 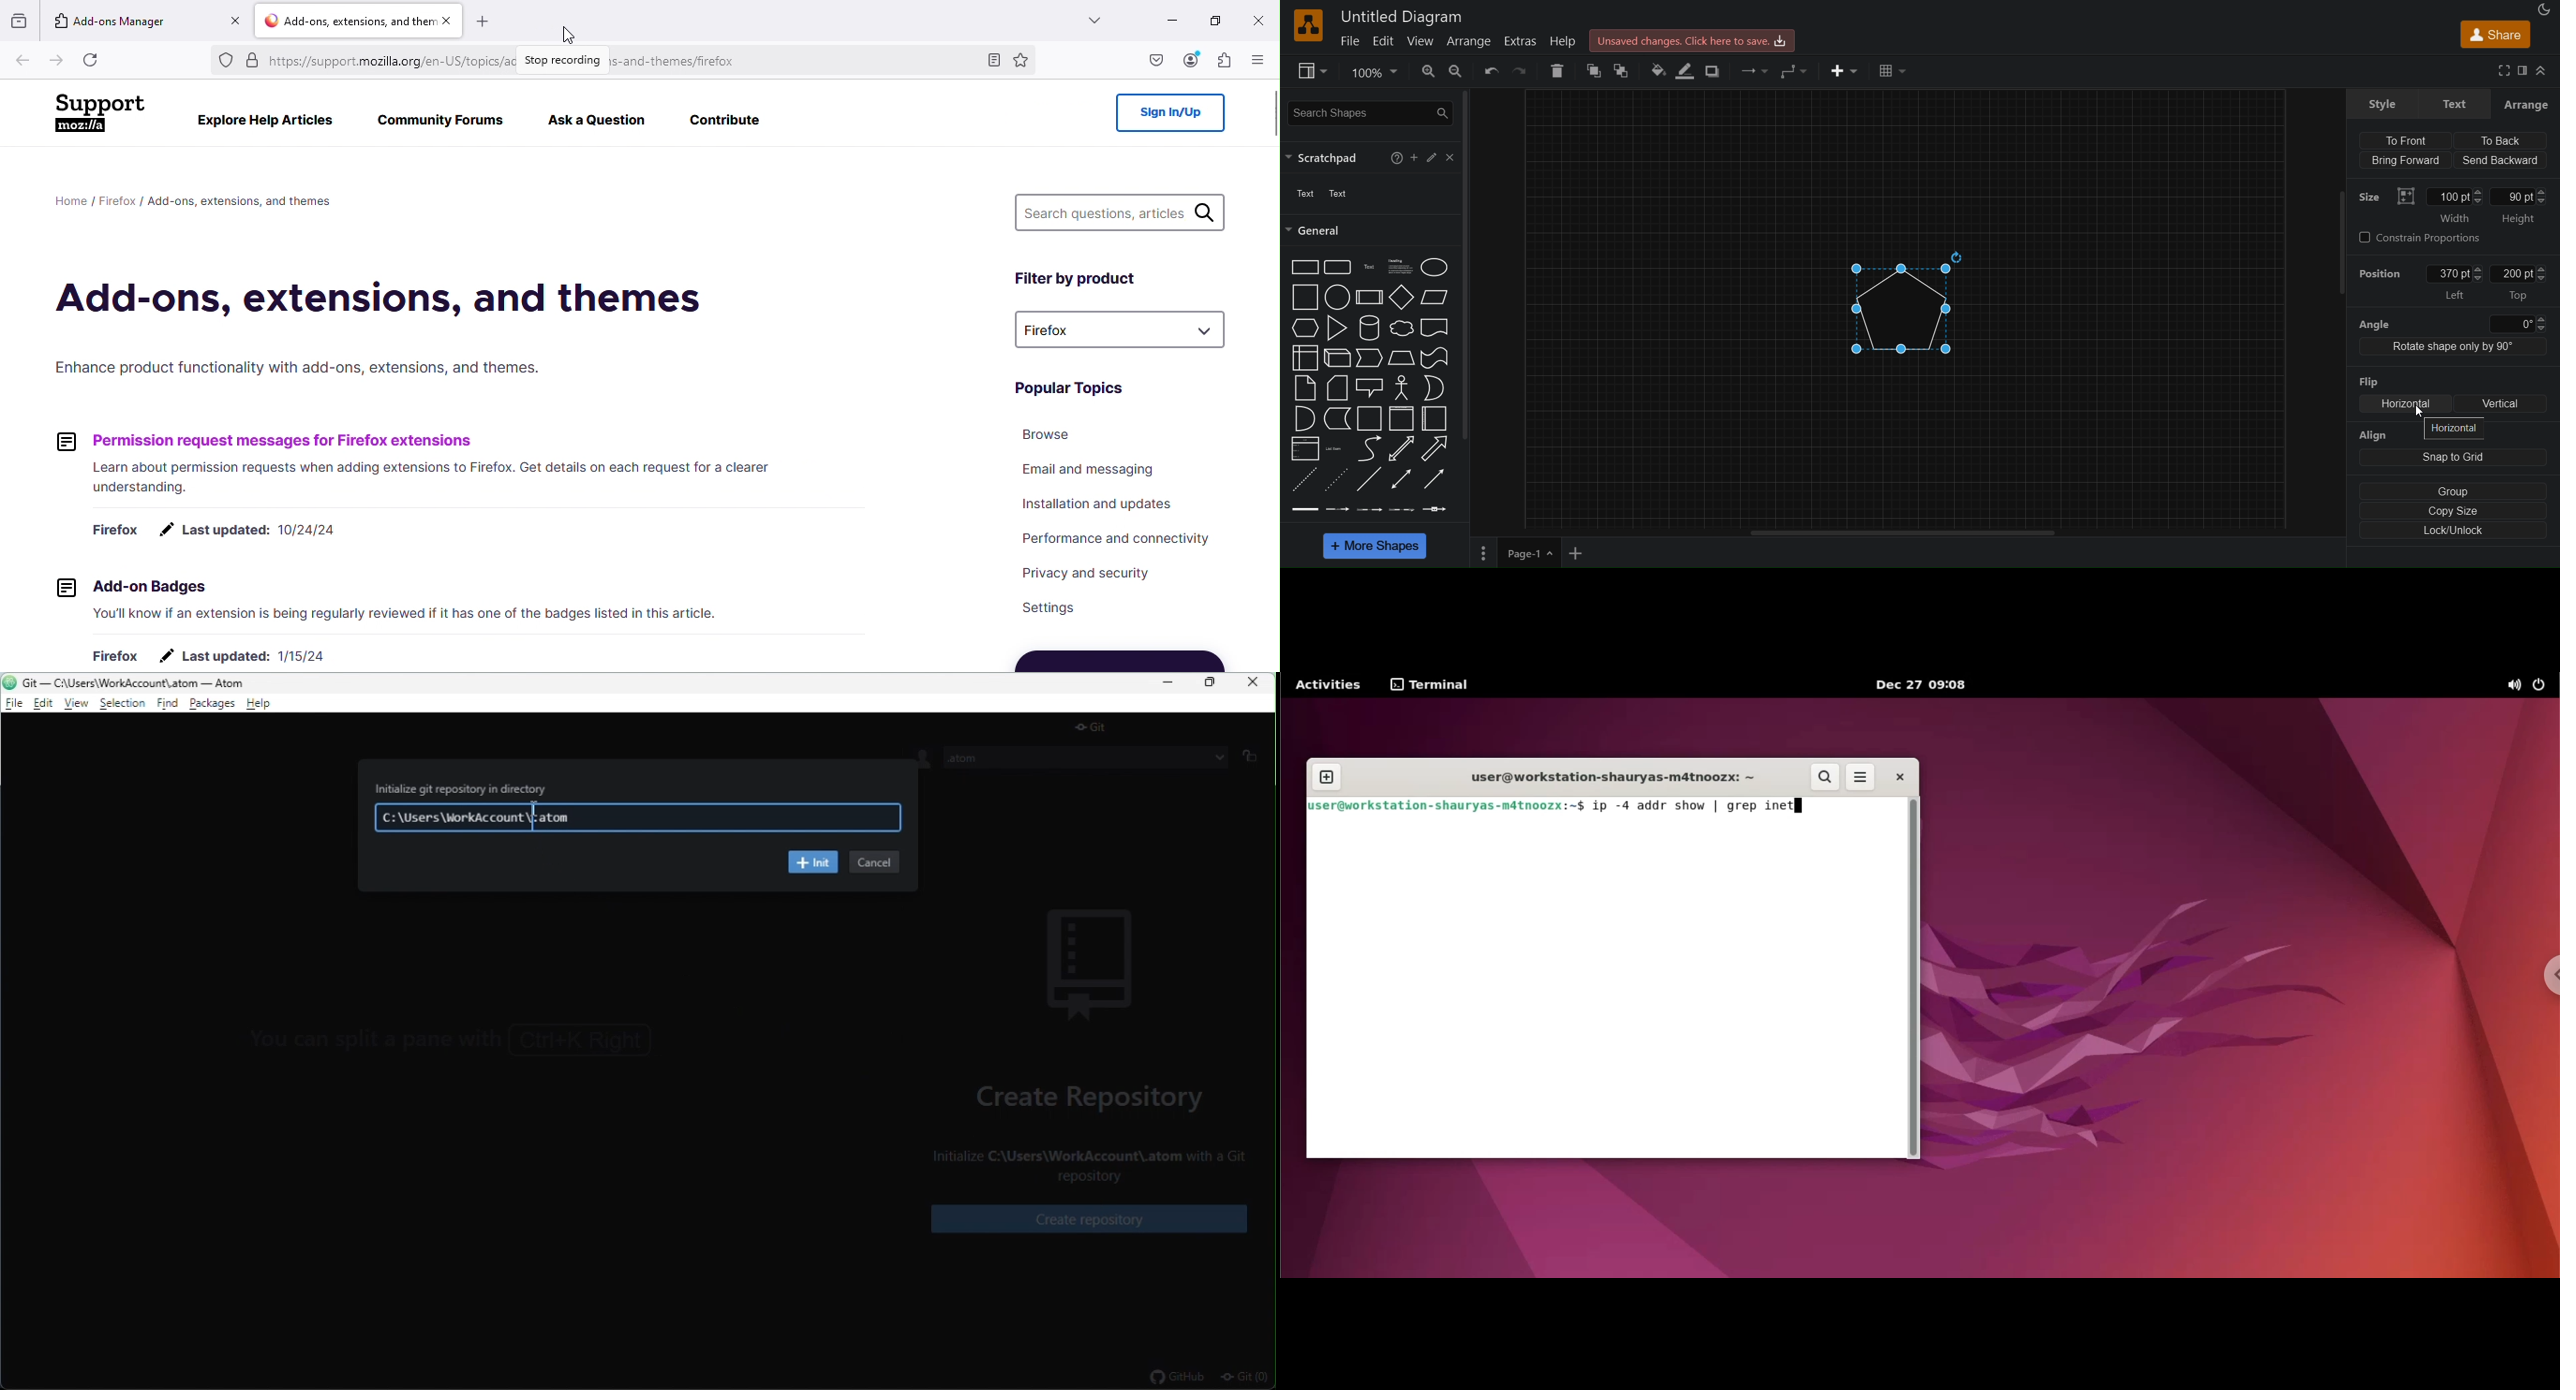 What do you see at coordinates (435, 122) in the screenshot?
I see `Community Forums` at bounding box center [435, 122].